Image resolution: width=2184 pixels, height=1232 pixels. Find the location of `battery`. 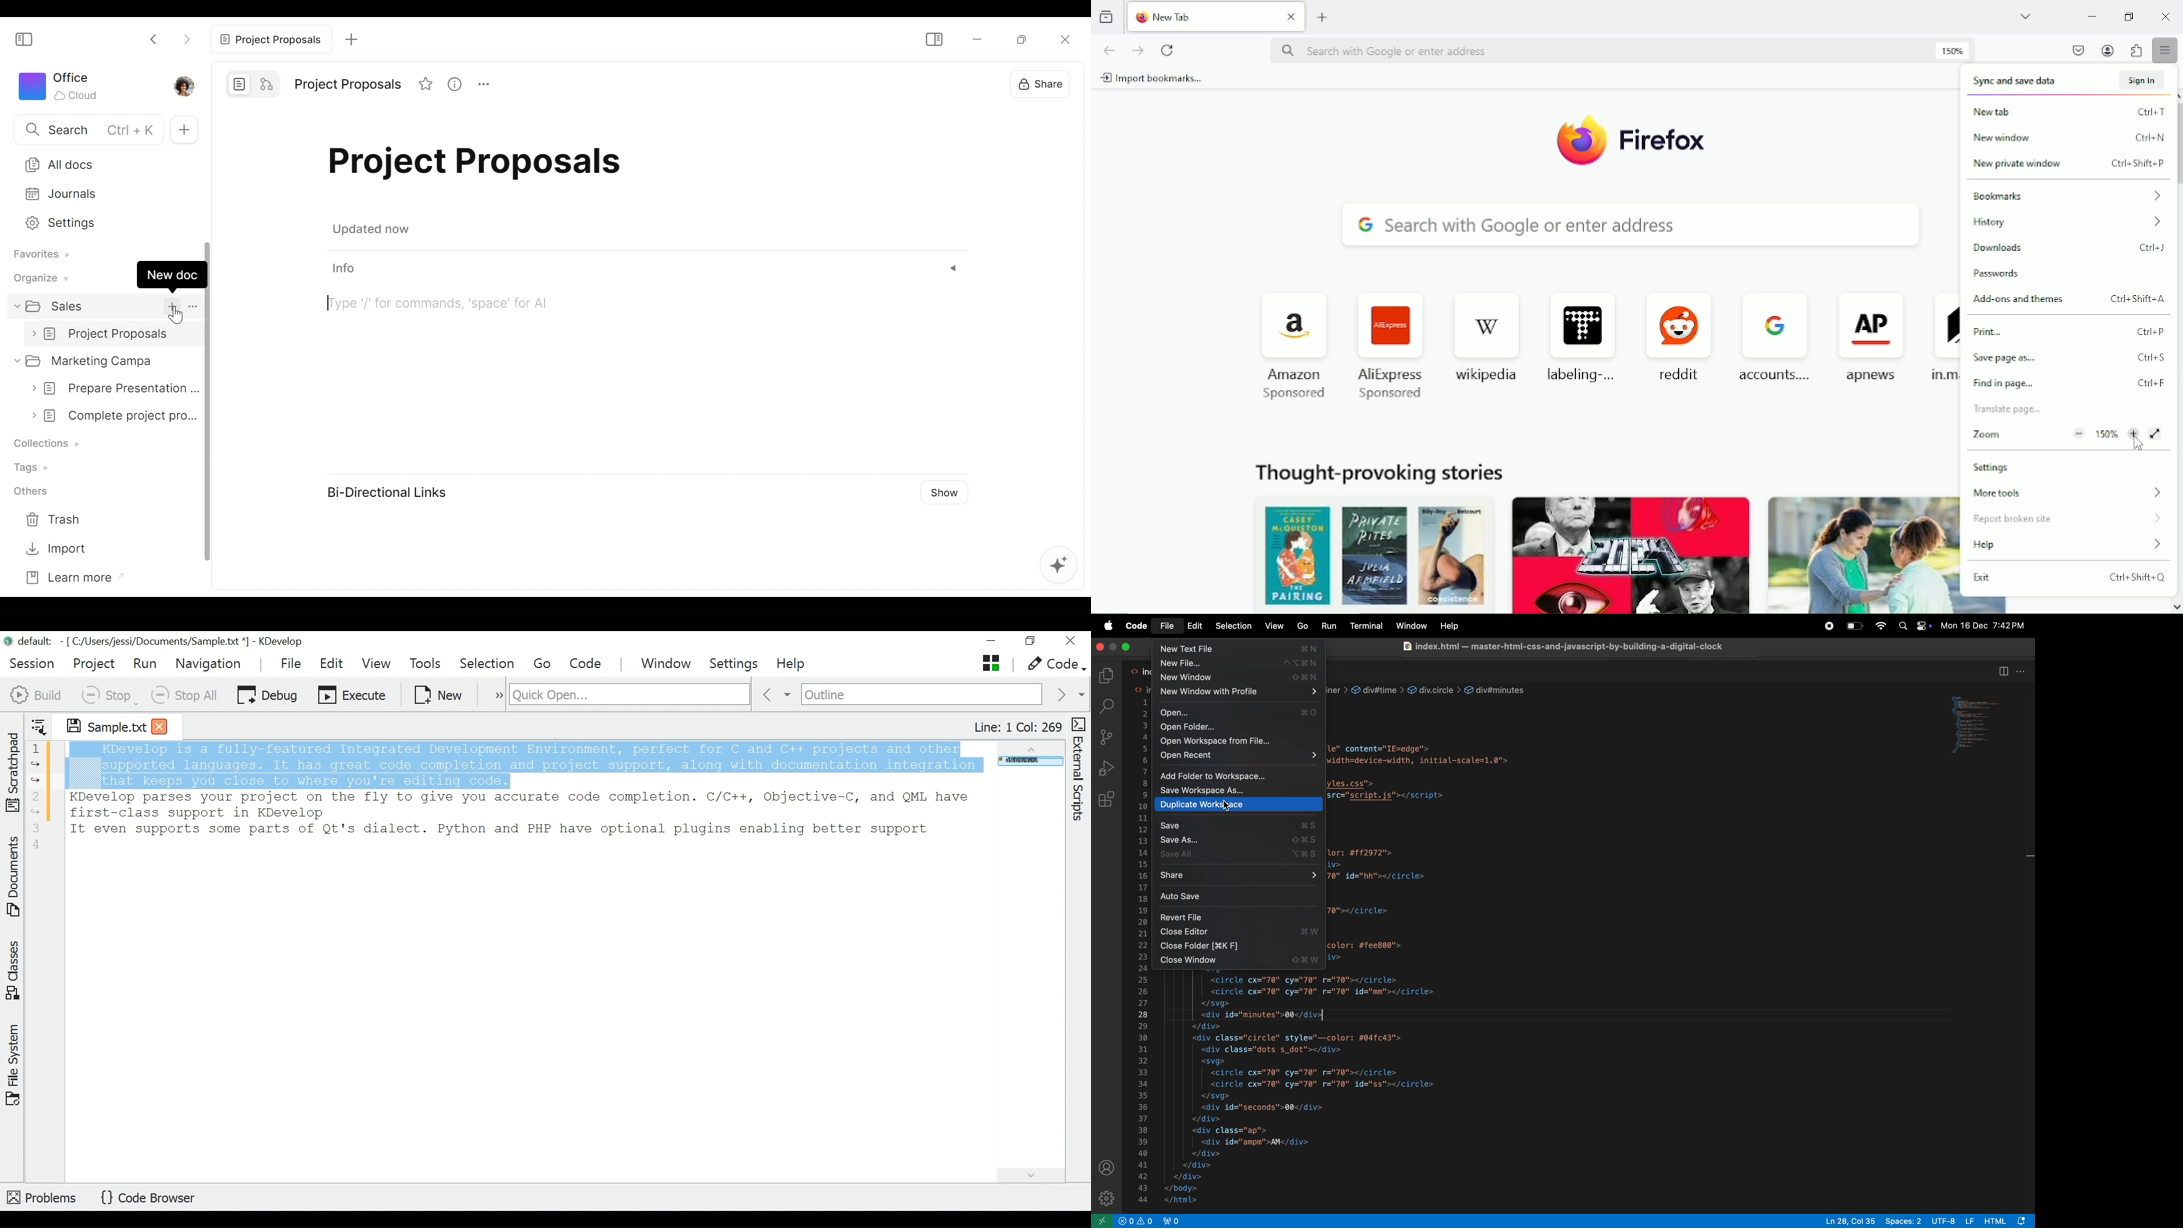

battery is located at coordinates (1854, 626).